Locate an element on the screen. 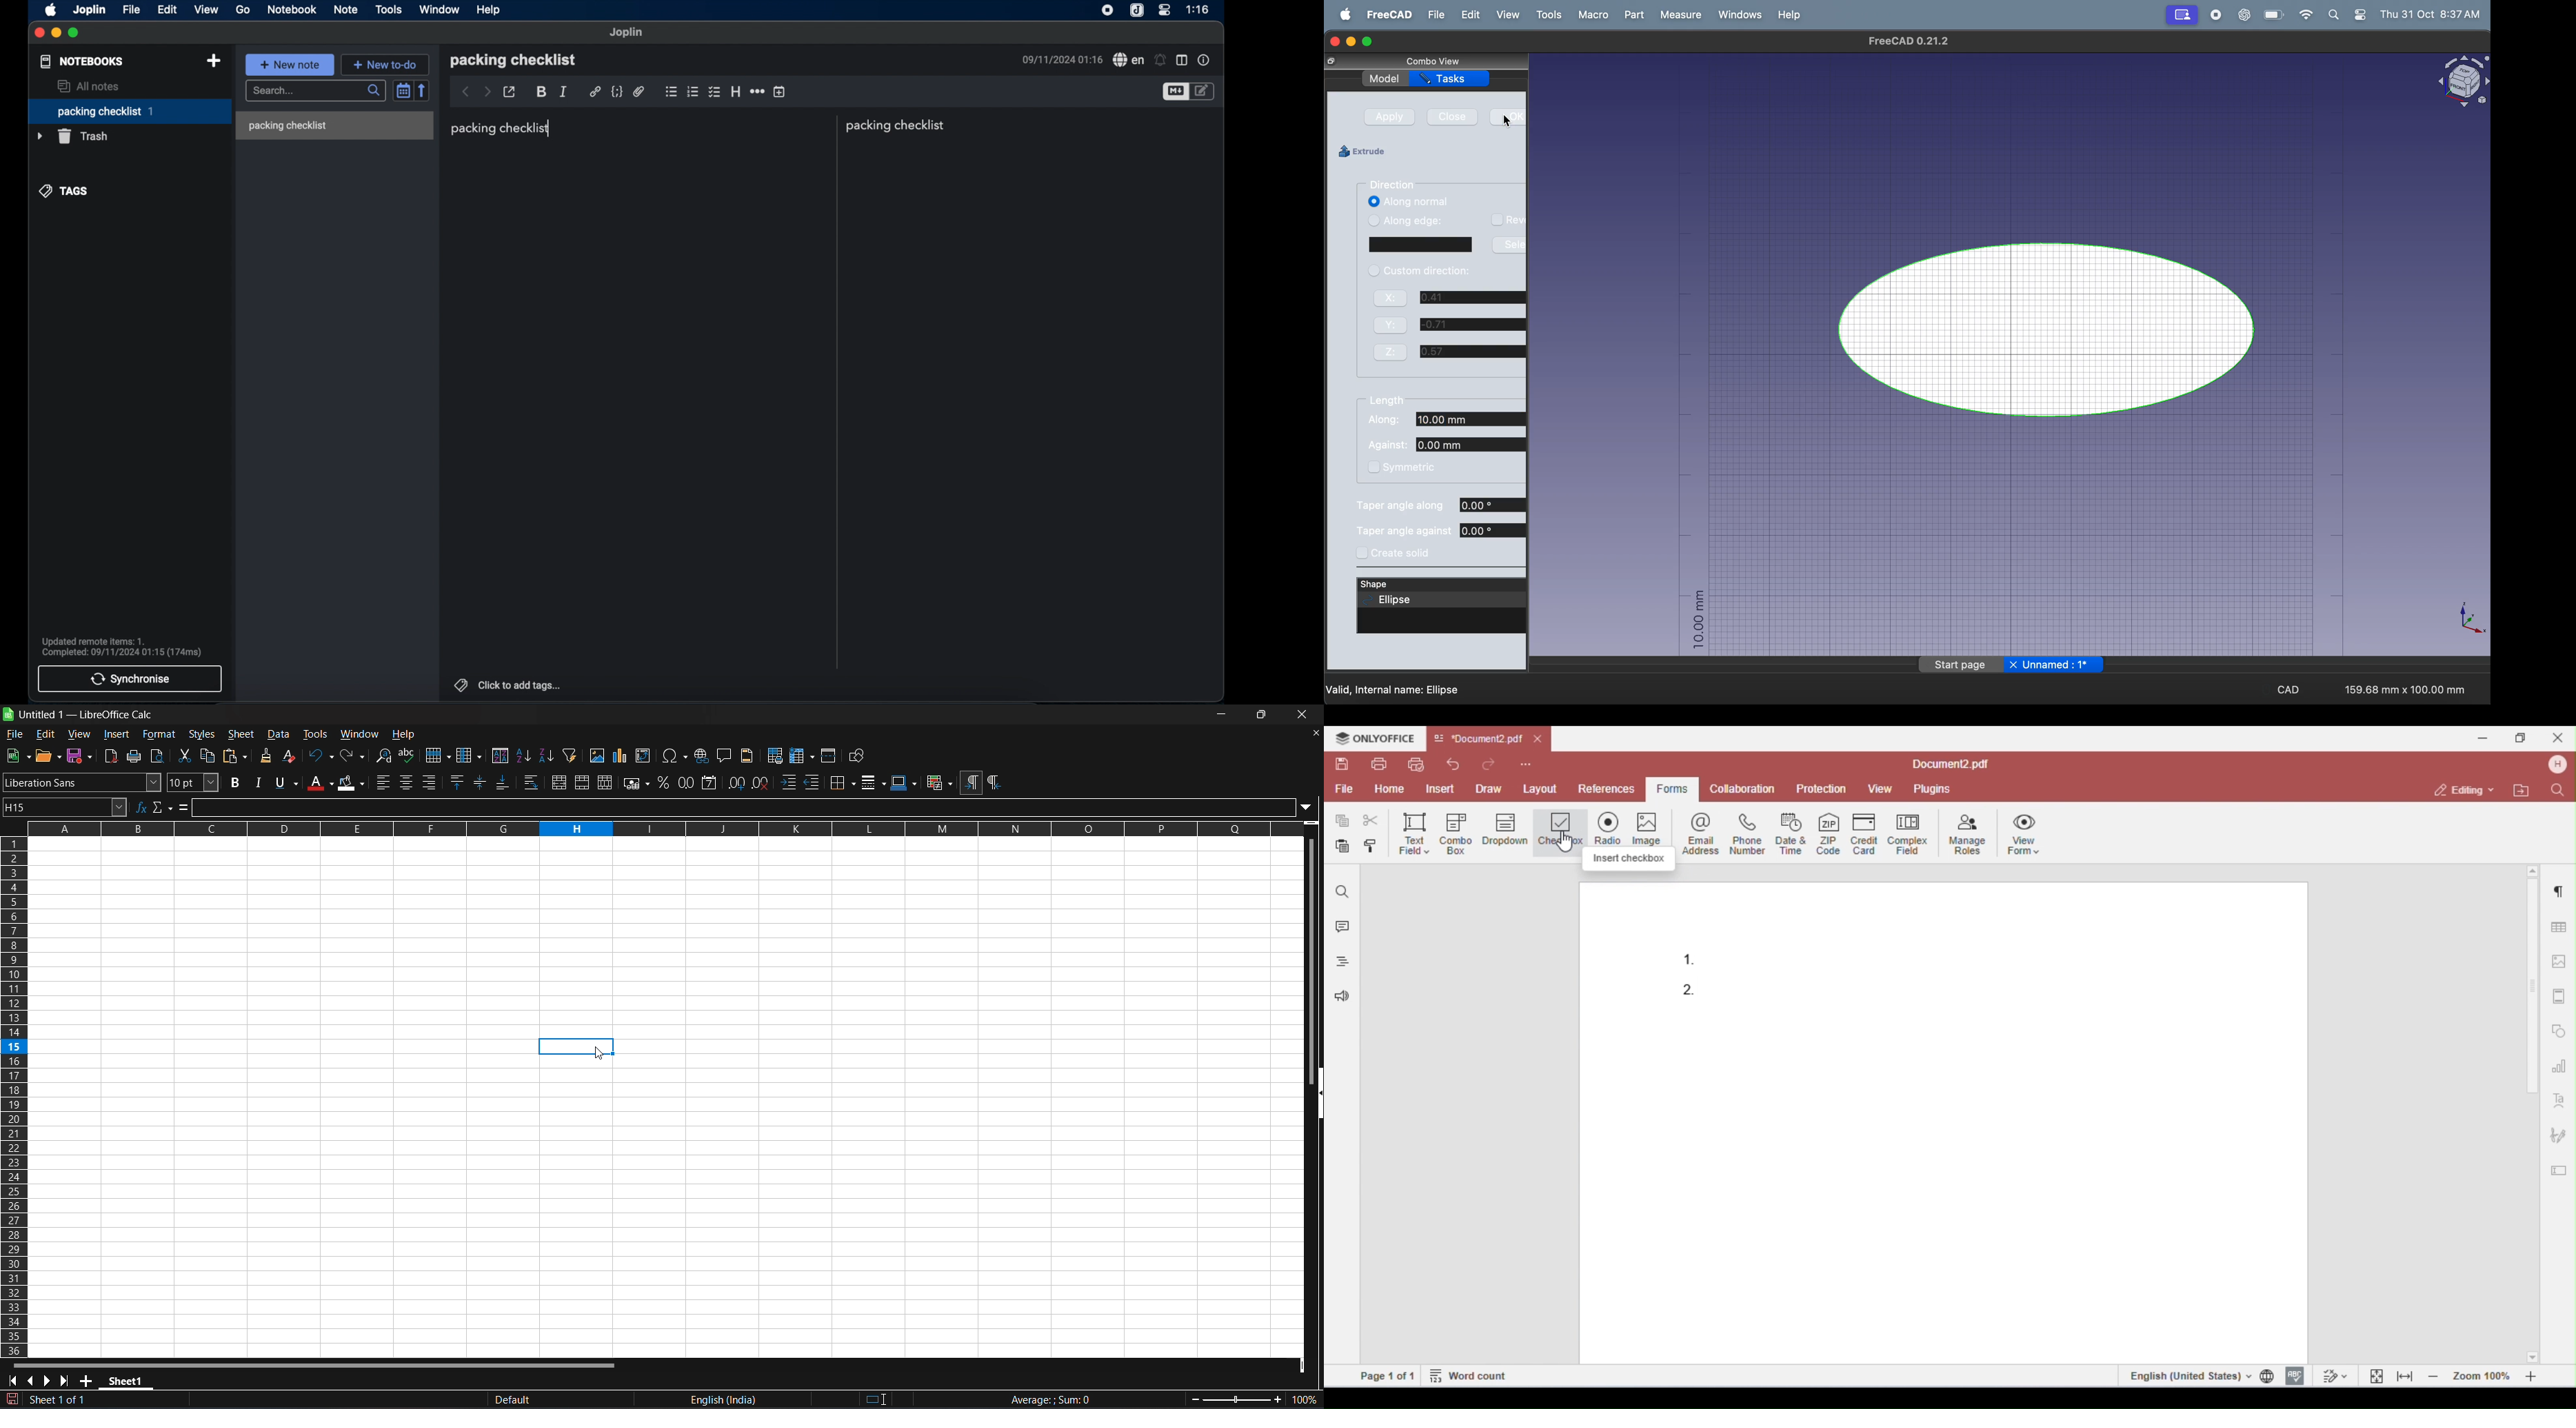  apple icon is located at coordinates (50, 10).